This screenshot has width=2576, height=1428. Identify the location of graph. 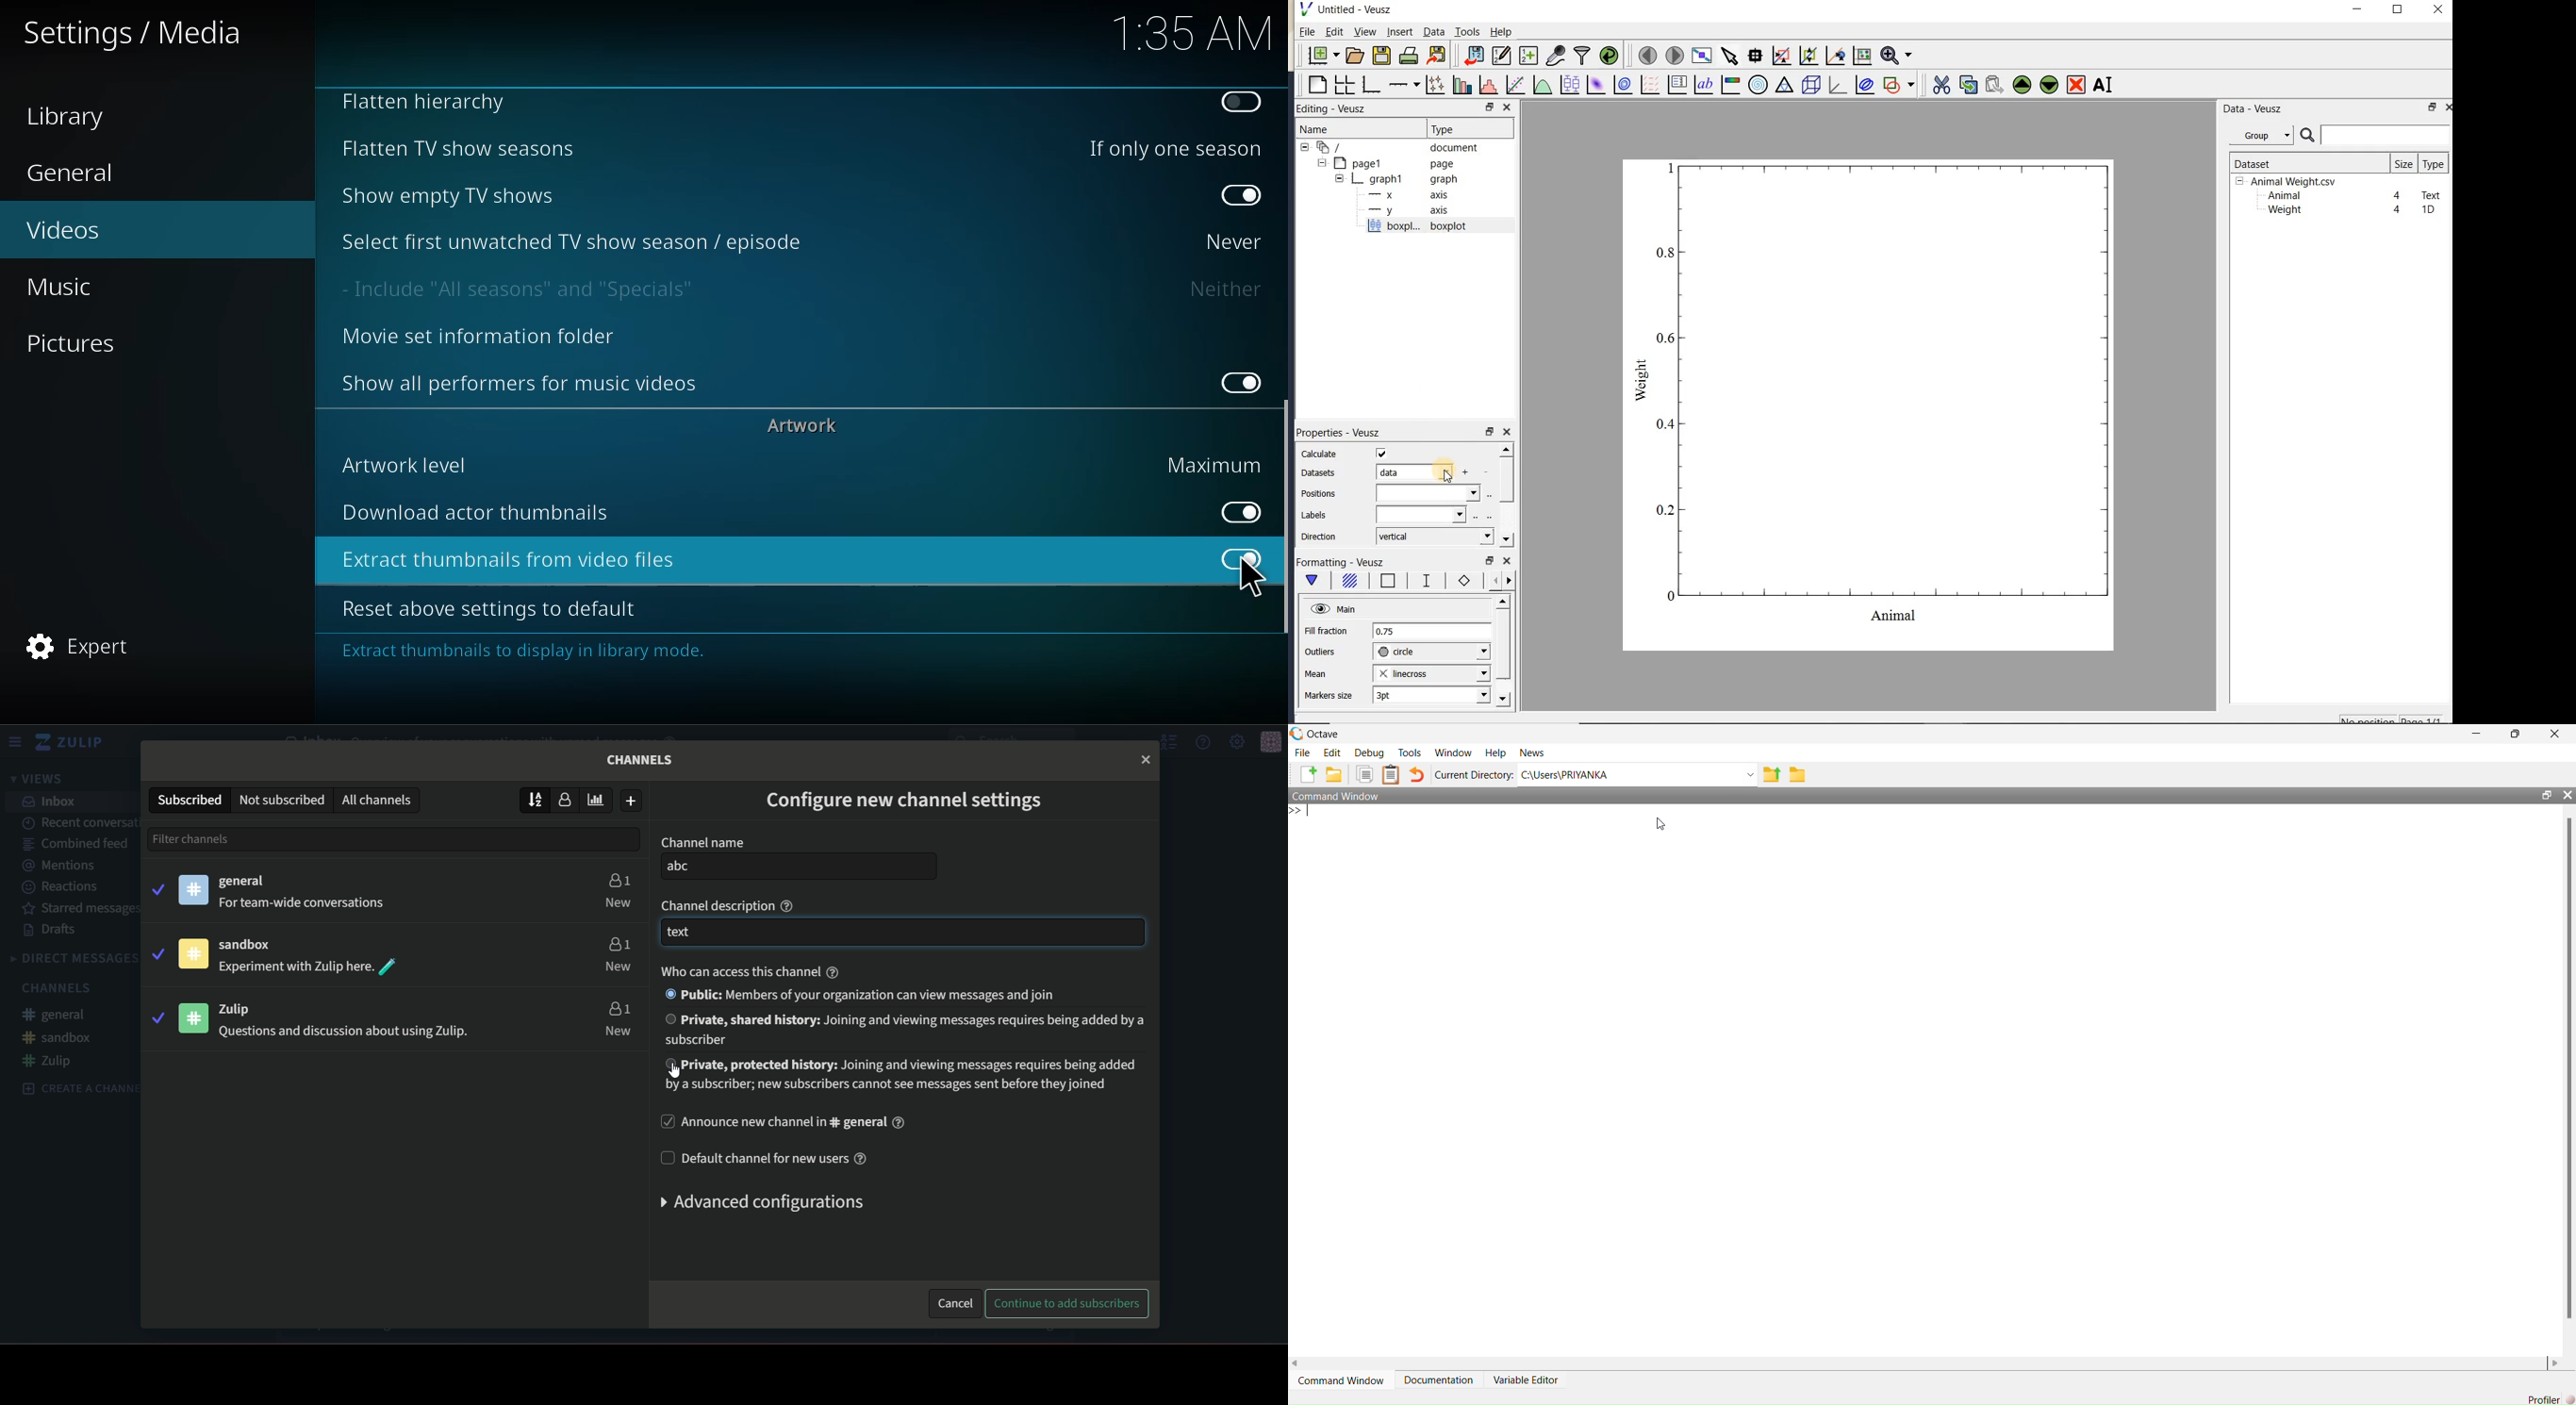
(1871, 404).